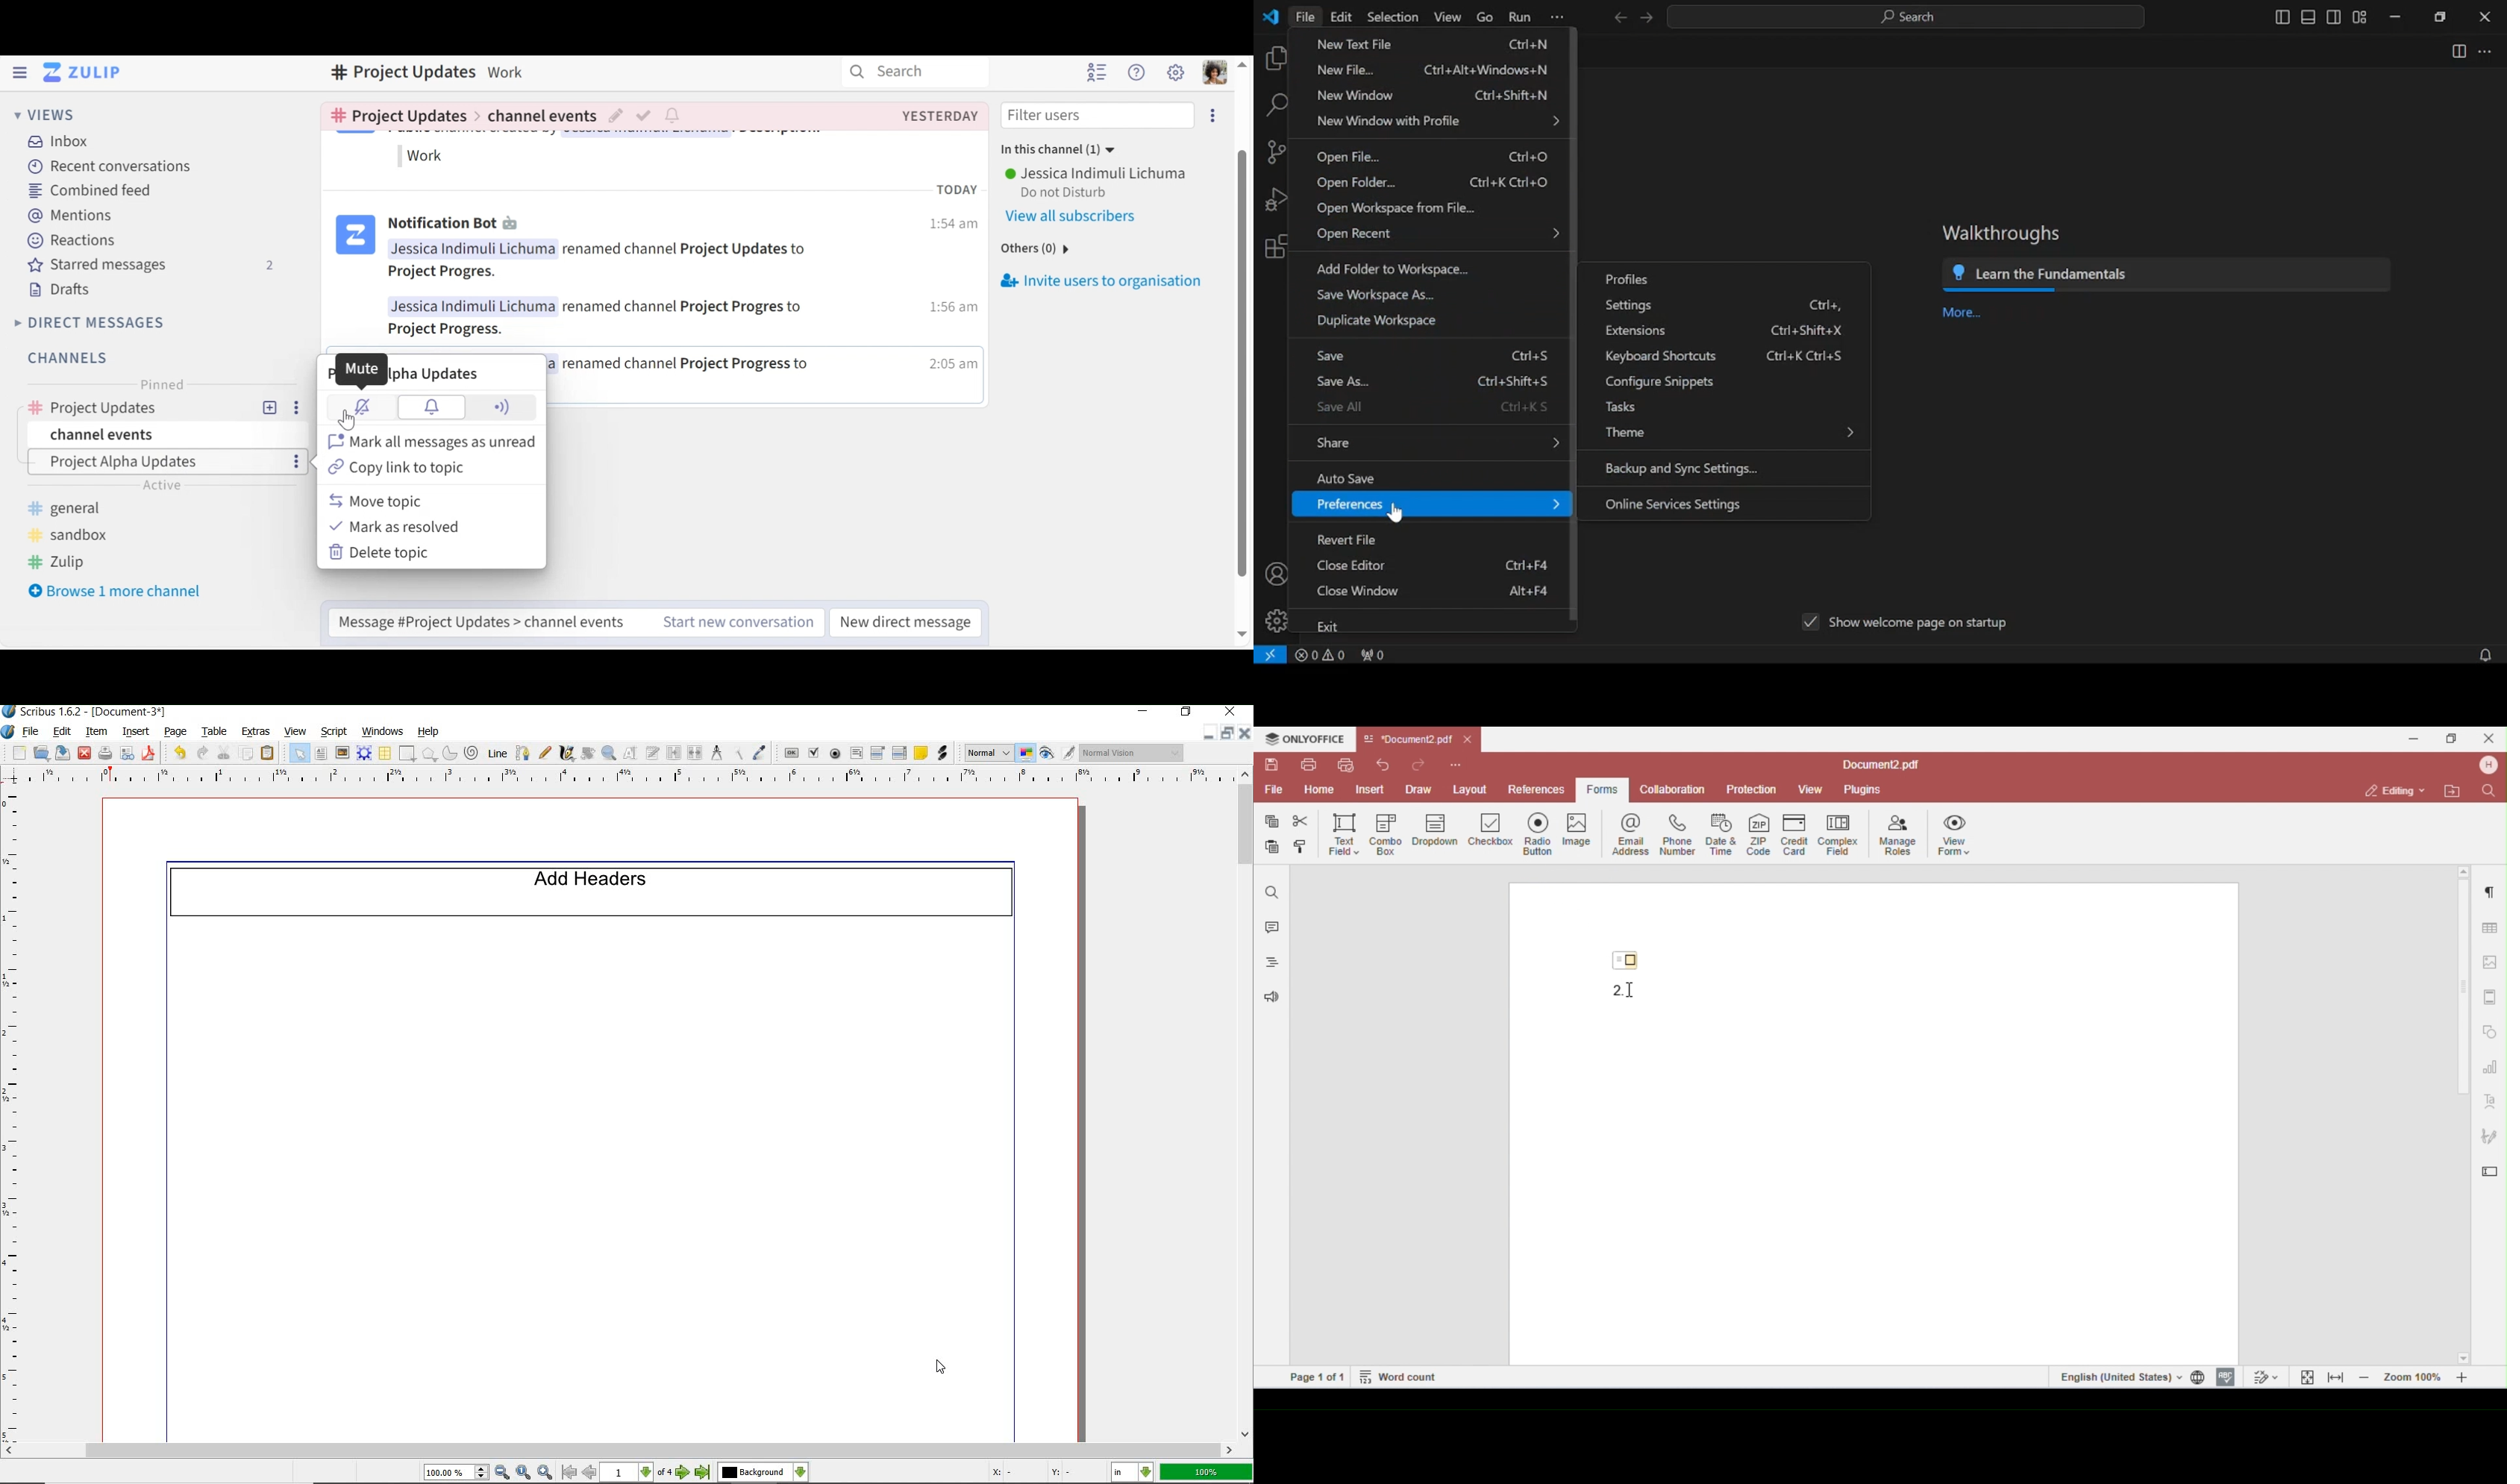  I want to click on Help Menu, so click(1138, 72).